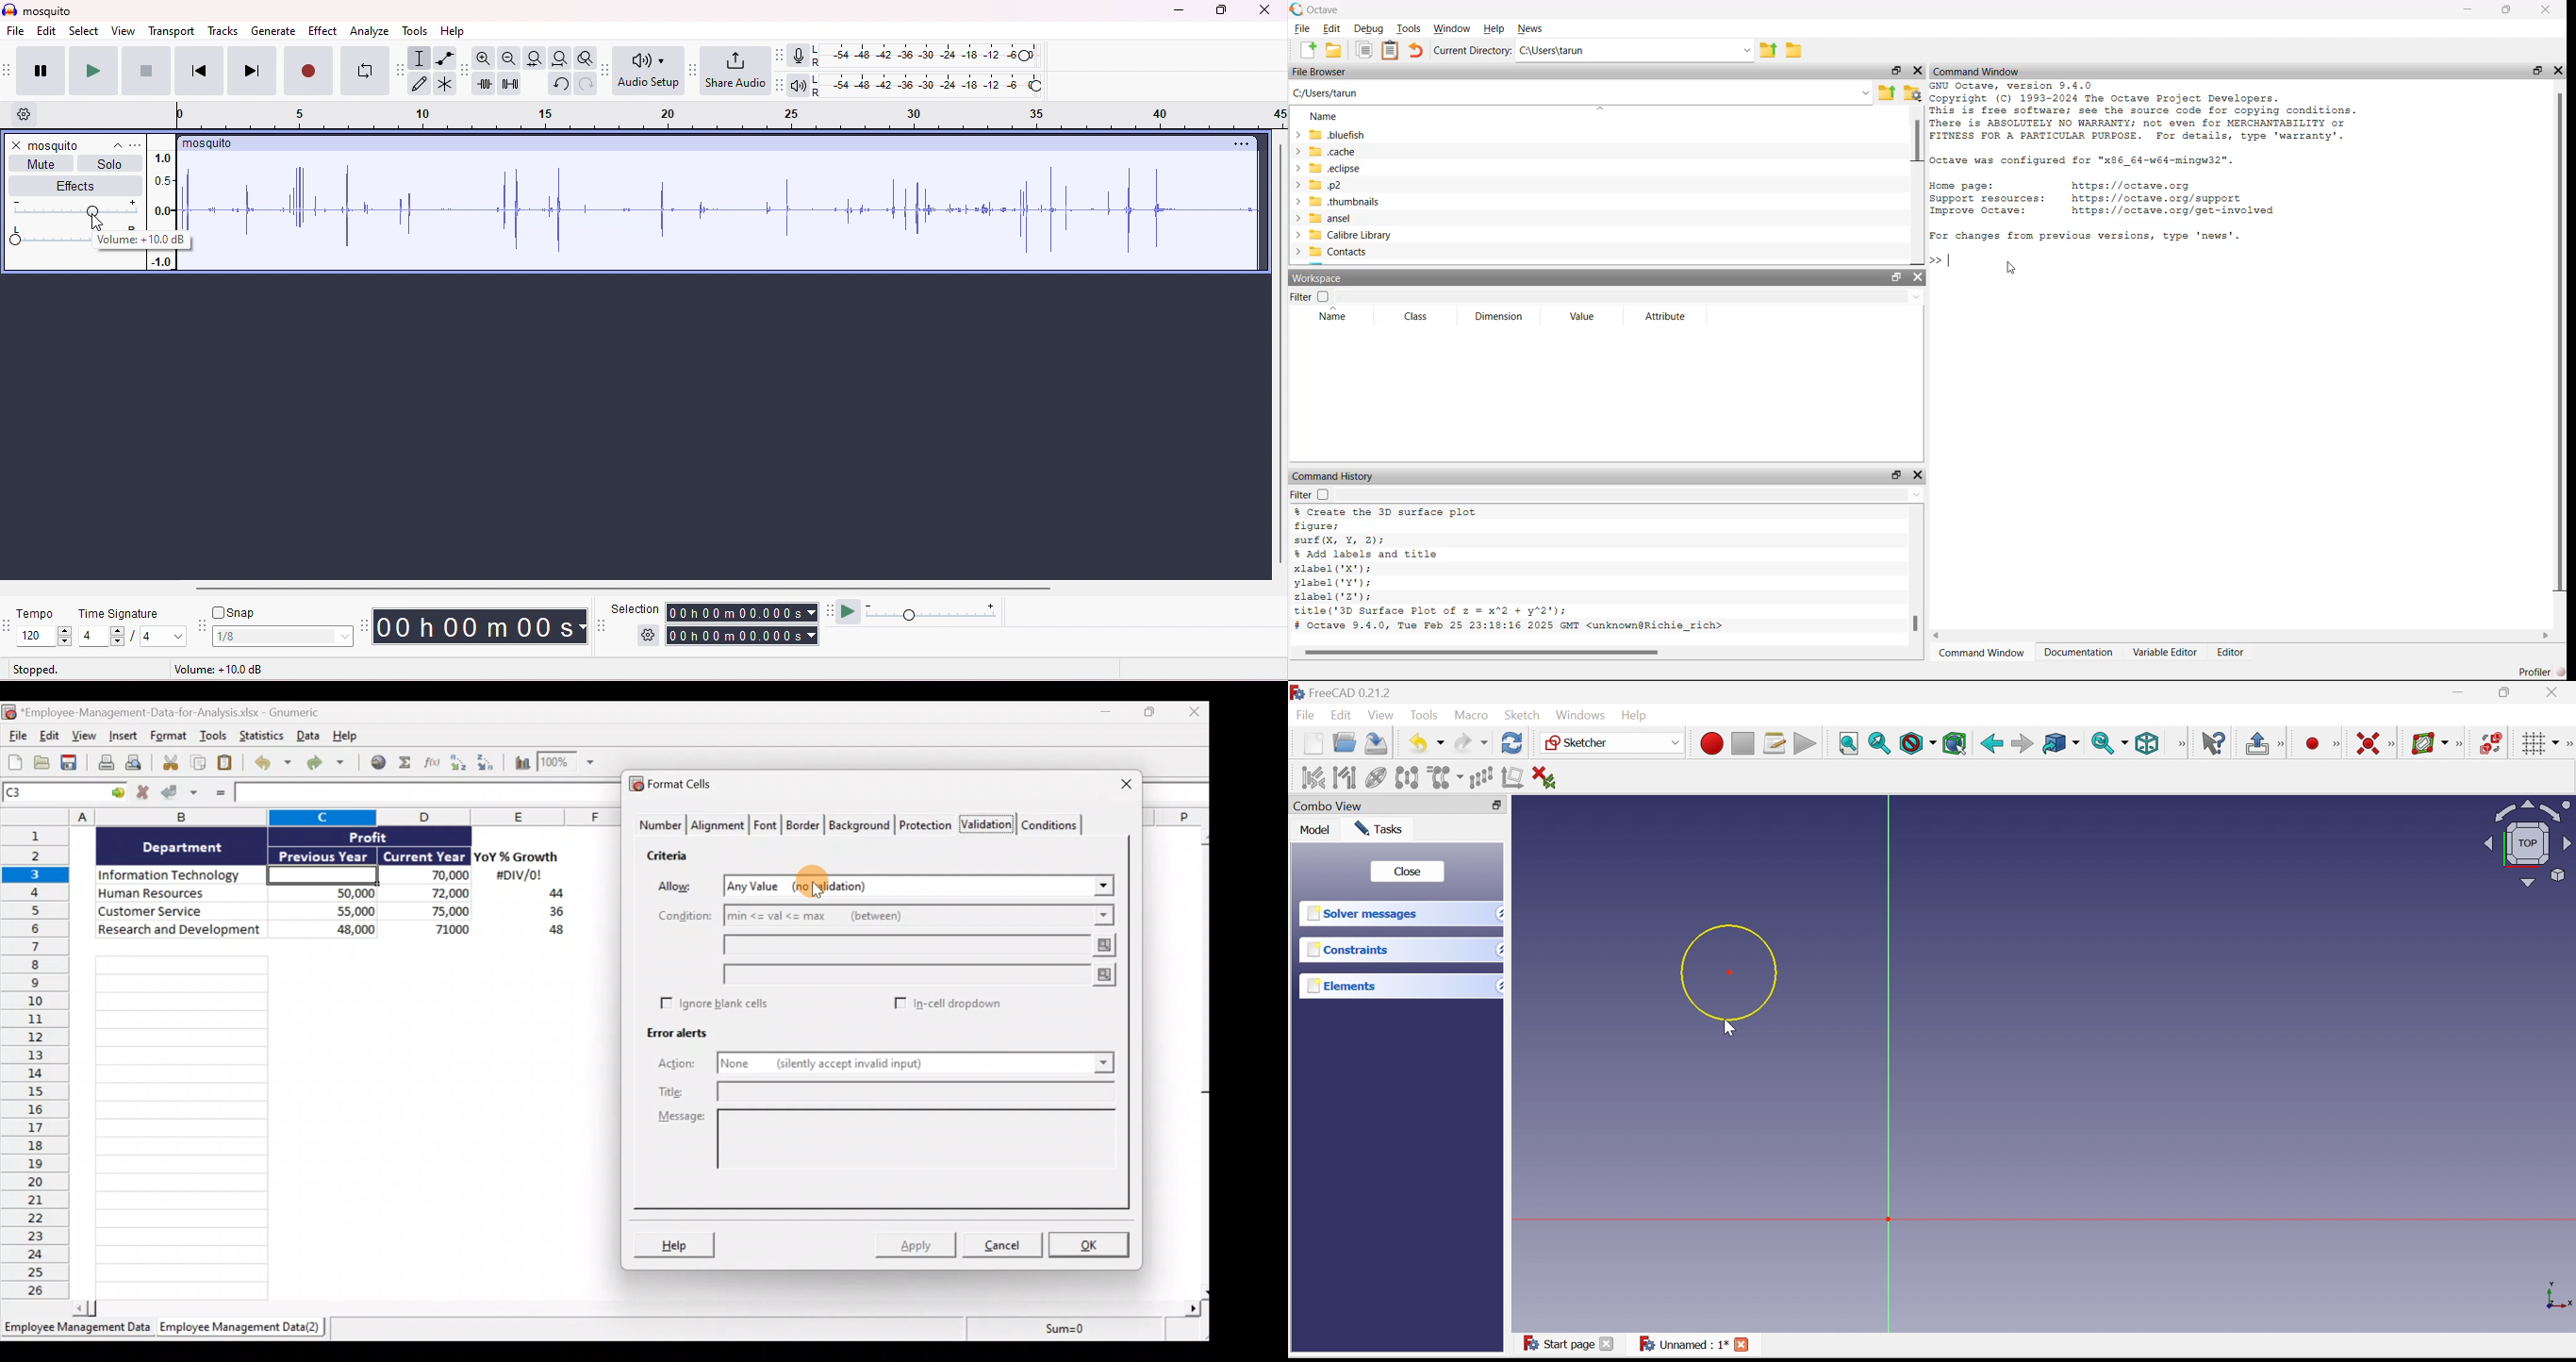 Image resolution: width=2576 pixels, height=1372 pixels. What do you see at coordinates (42, 763) in the screenshot?
I see `Open a file` at bounding box center [42, 763].